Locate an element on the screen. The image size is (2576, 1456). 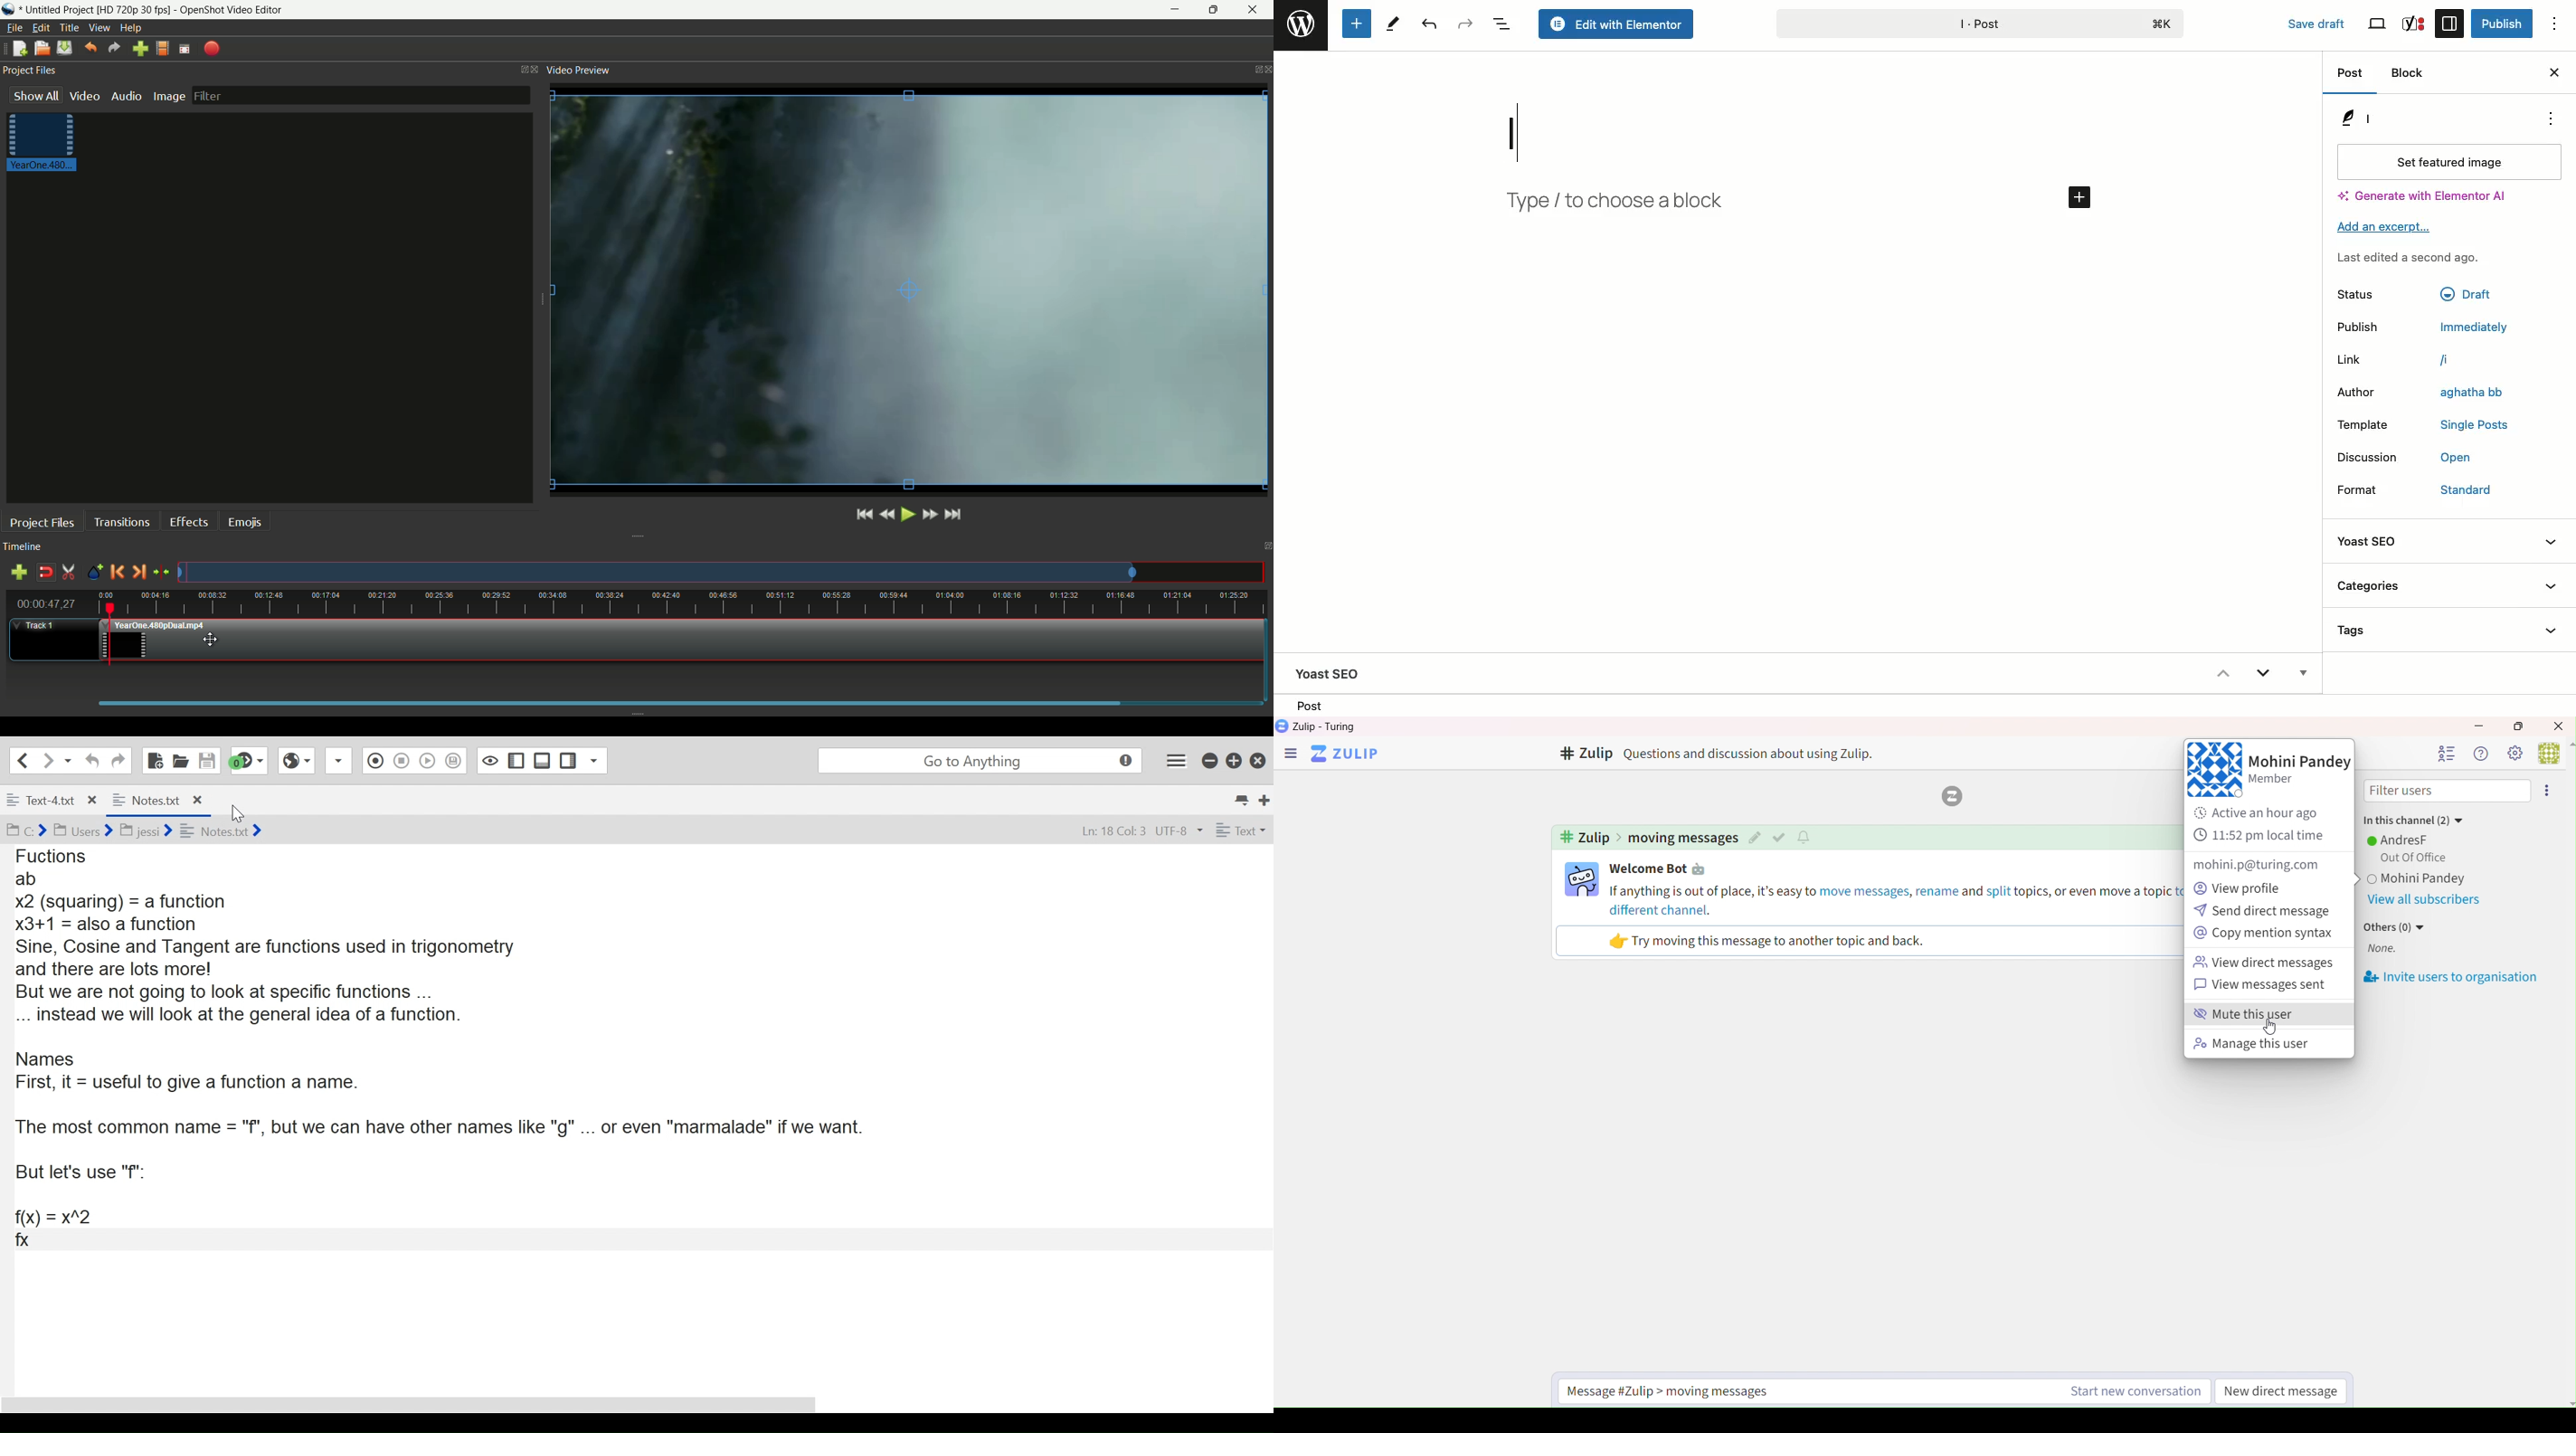
export is located at coordinates (212, 49).